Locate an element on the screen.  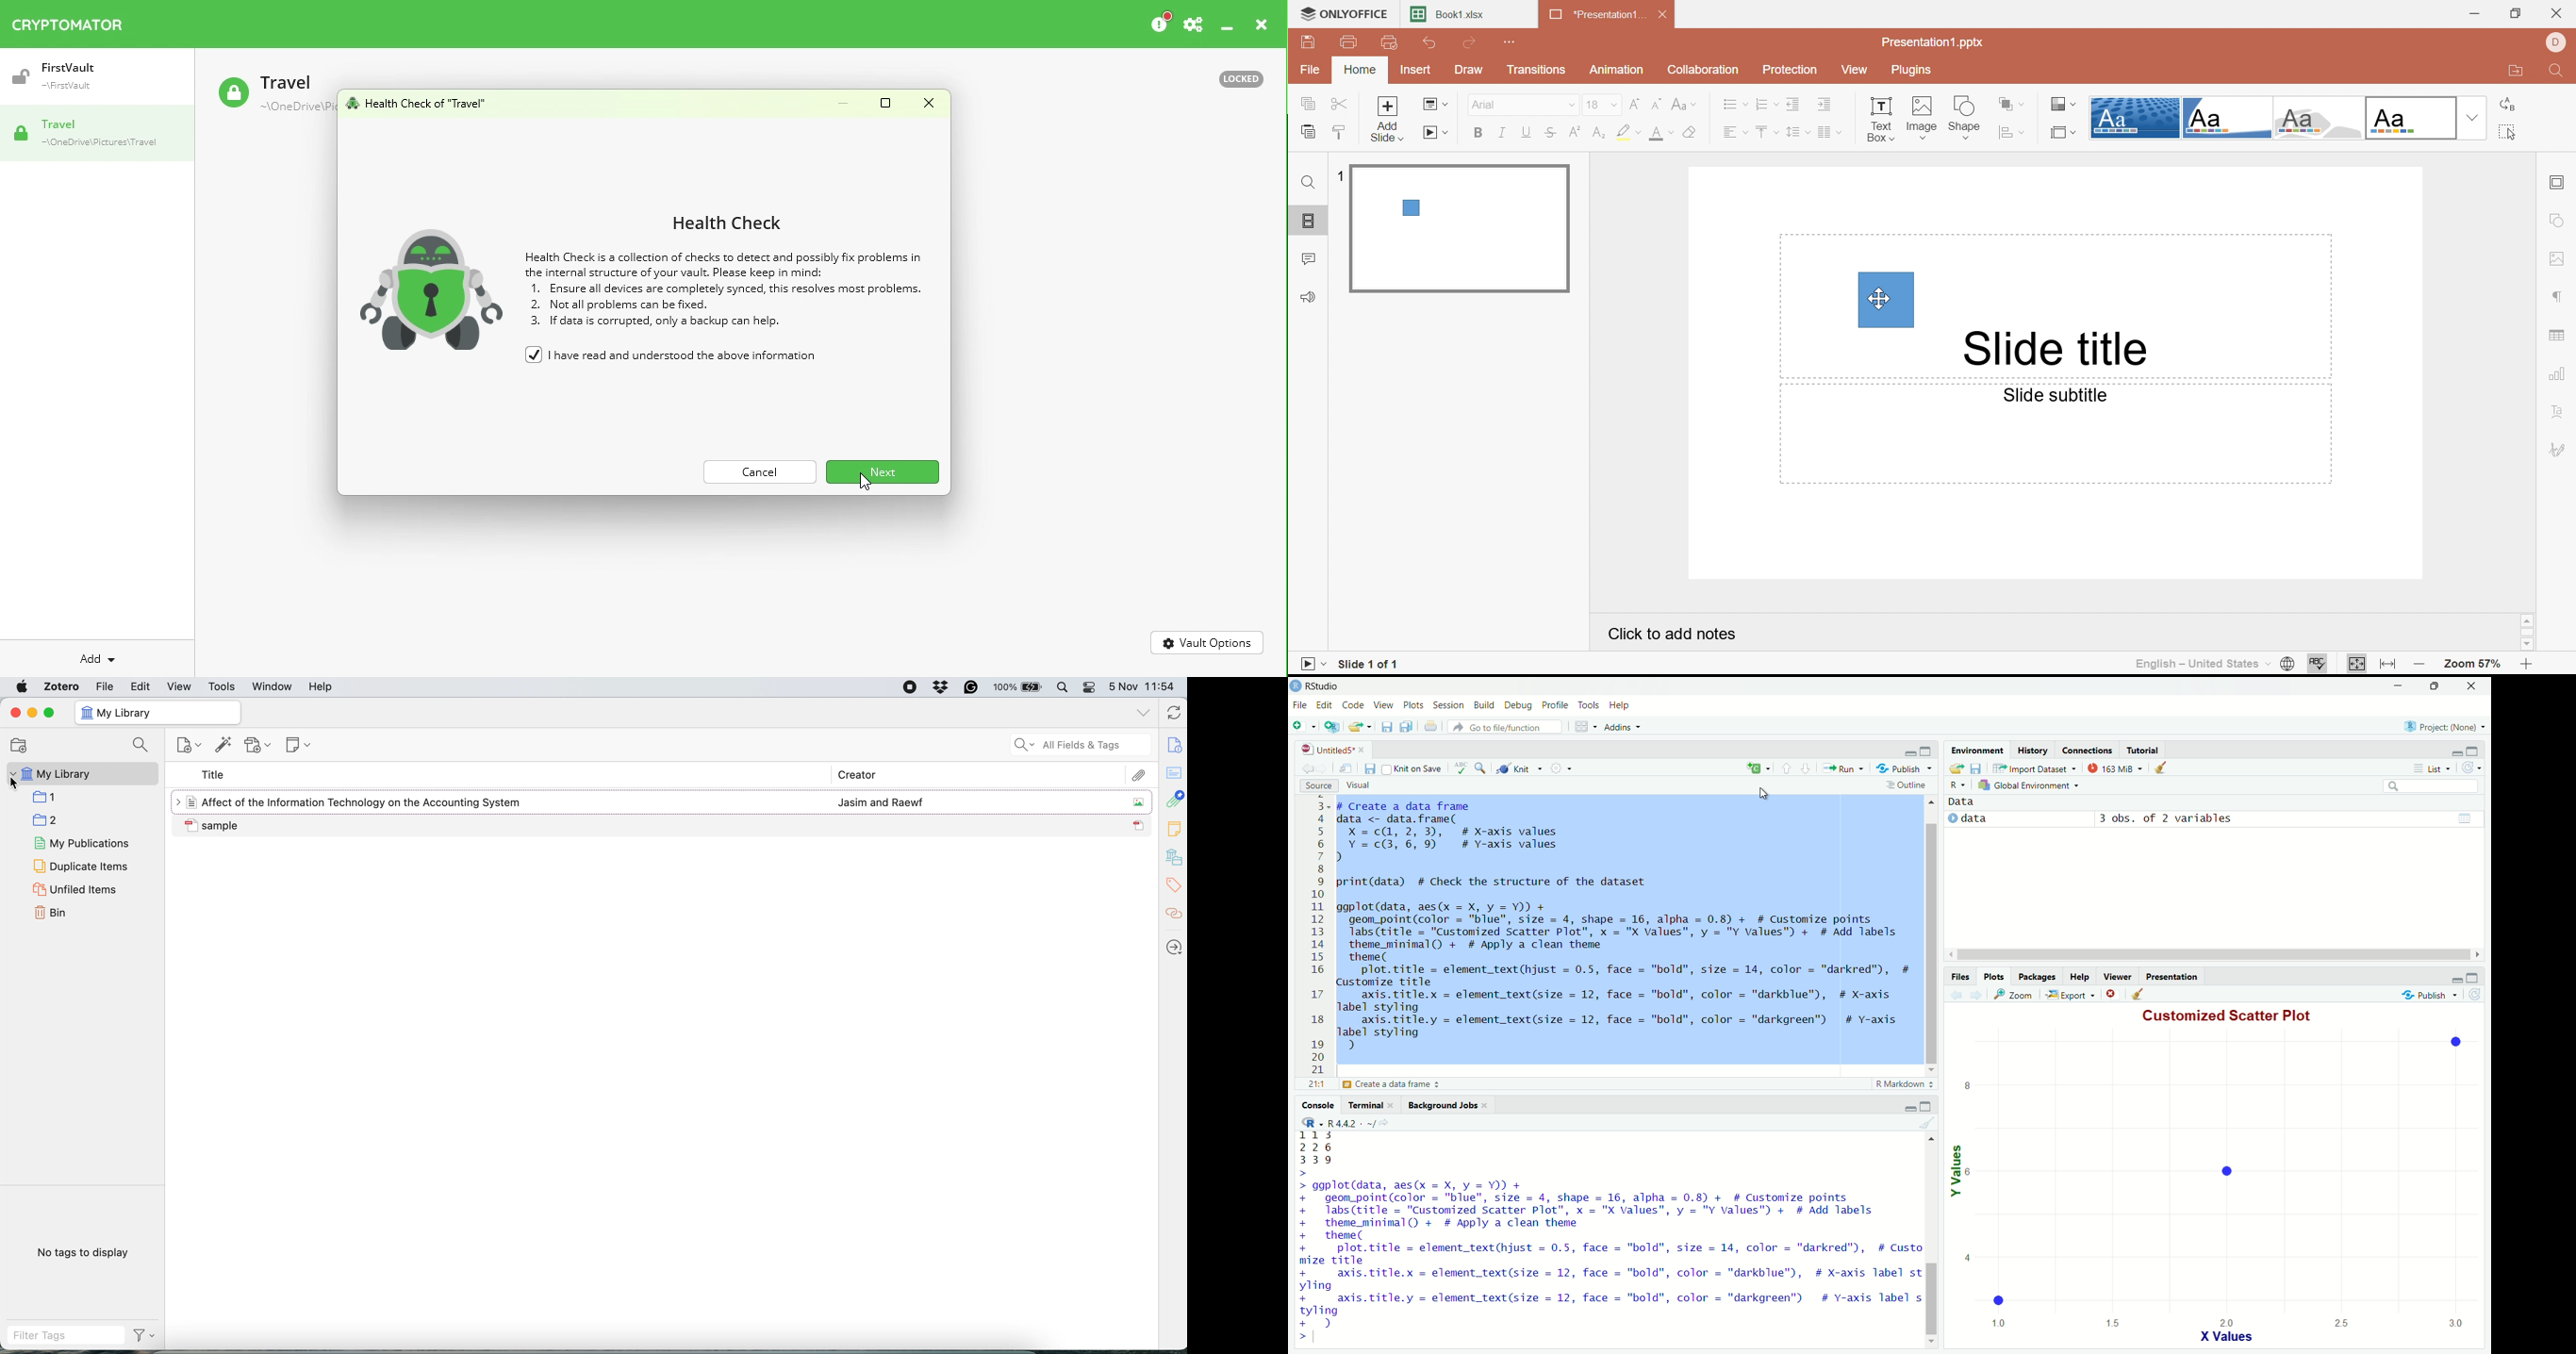
Select slide size is located at coordinates (2061, 134).